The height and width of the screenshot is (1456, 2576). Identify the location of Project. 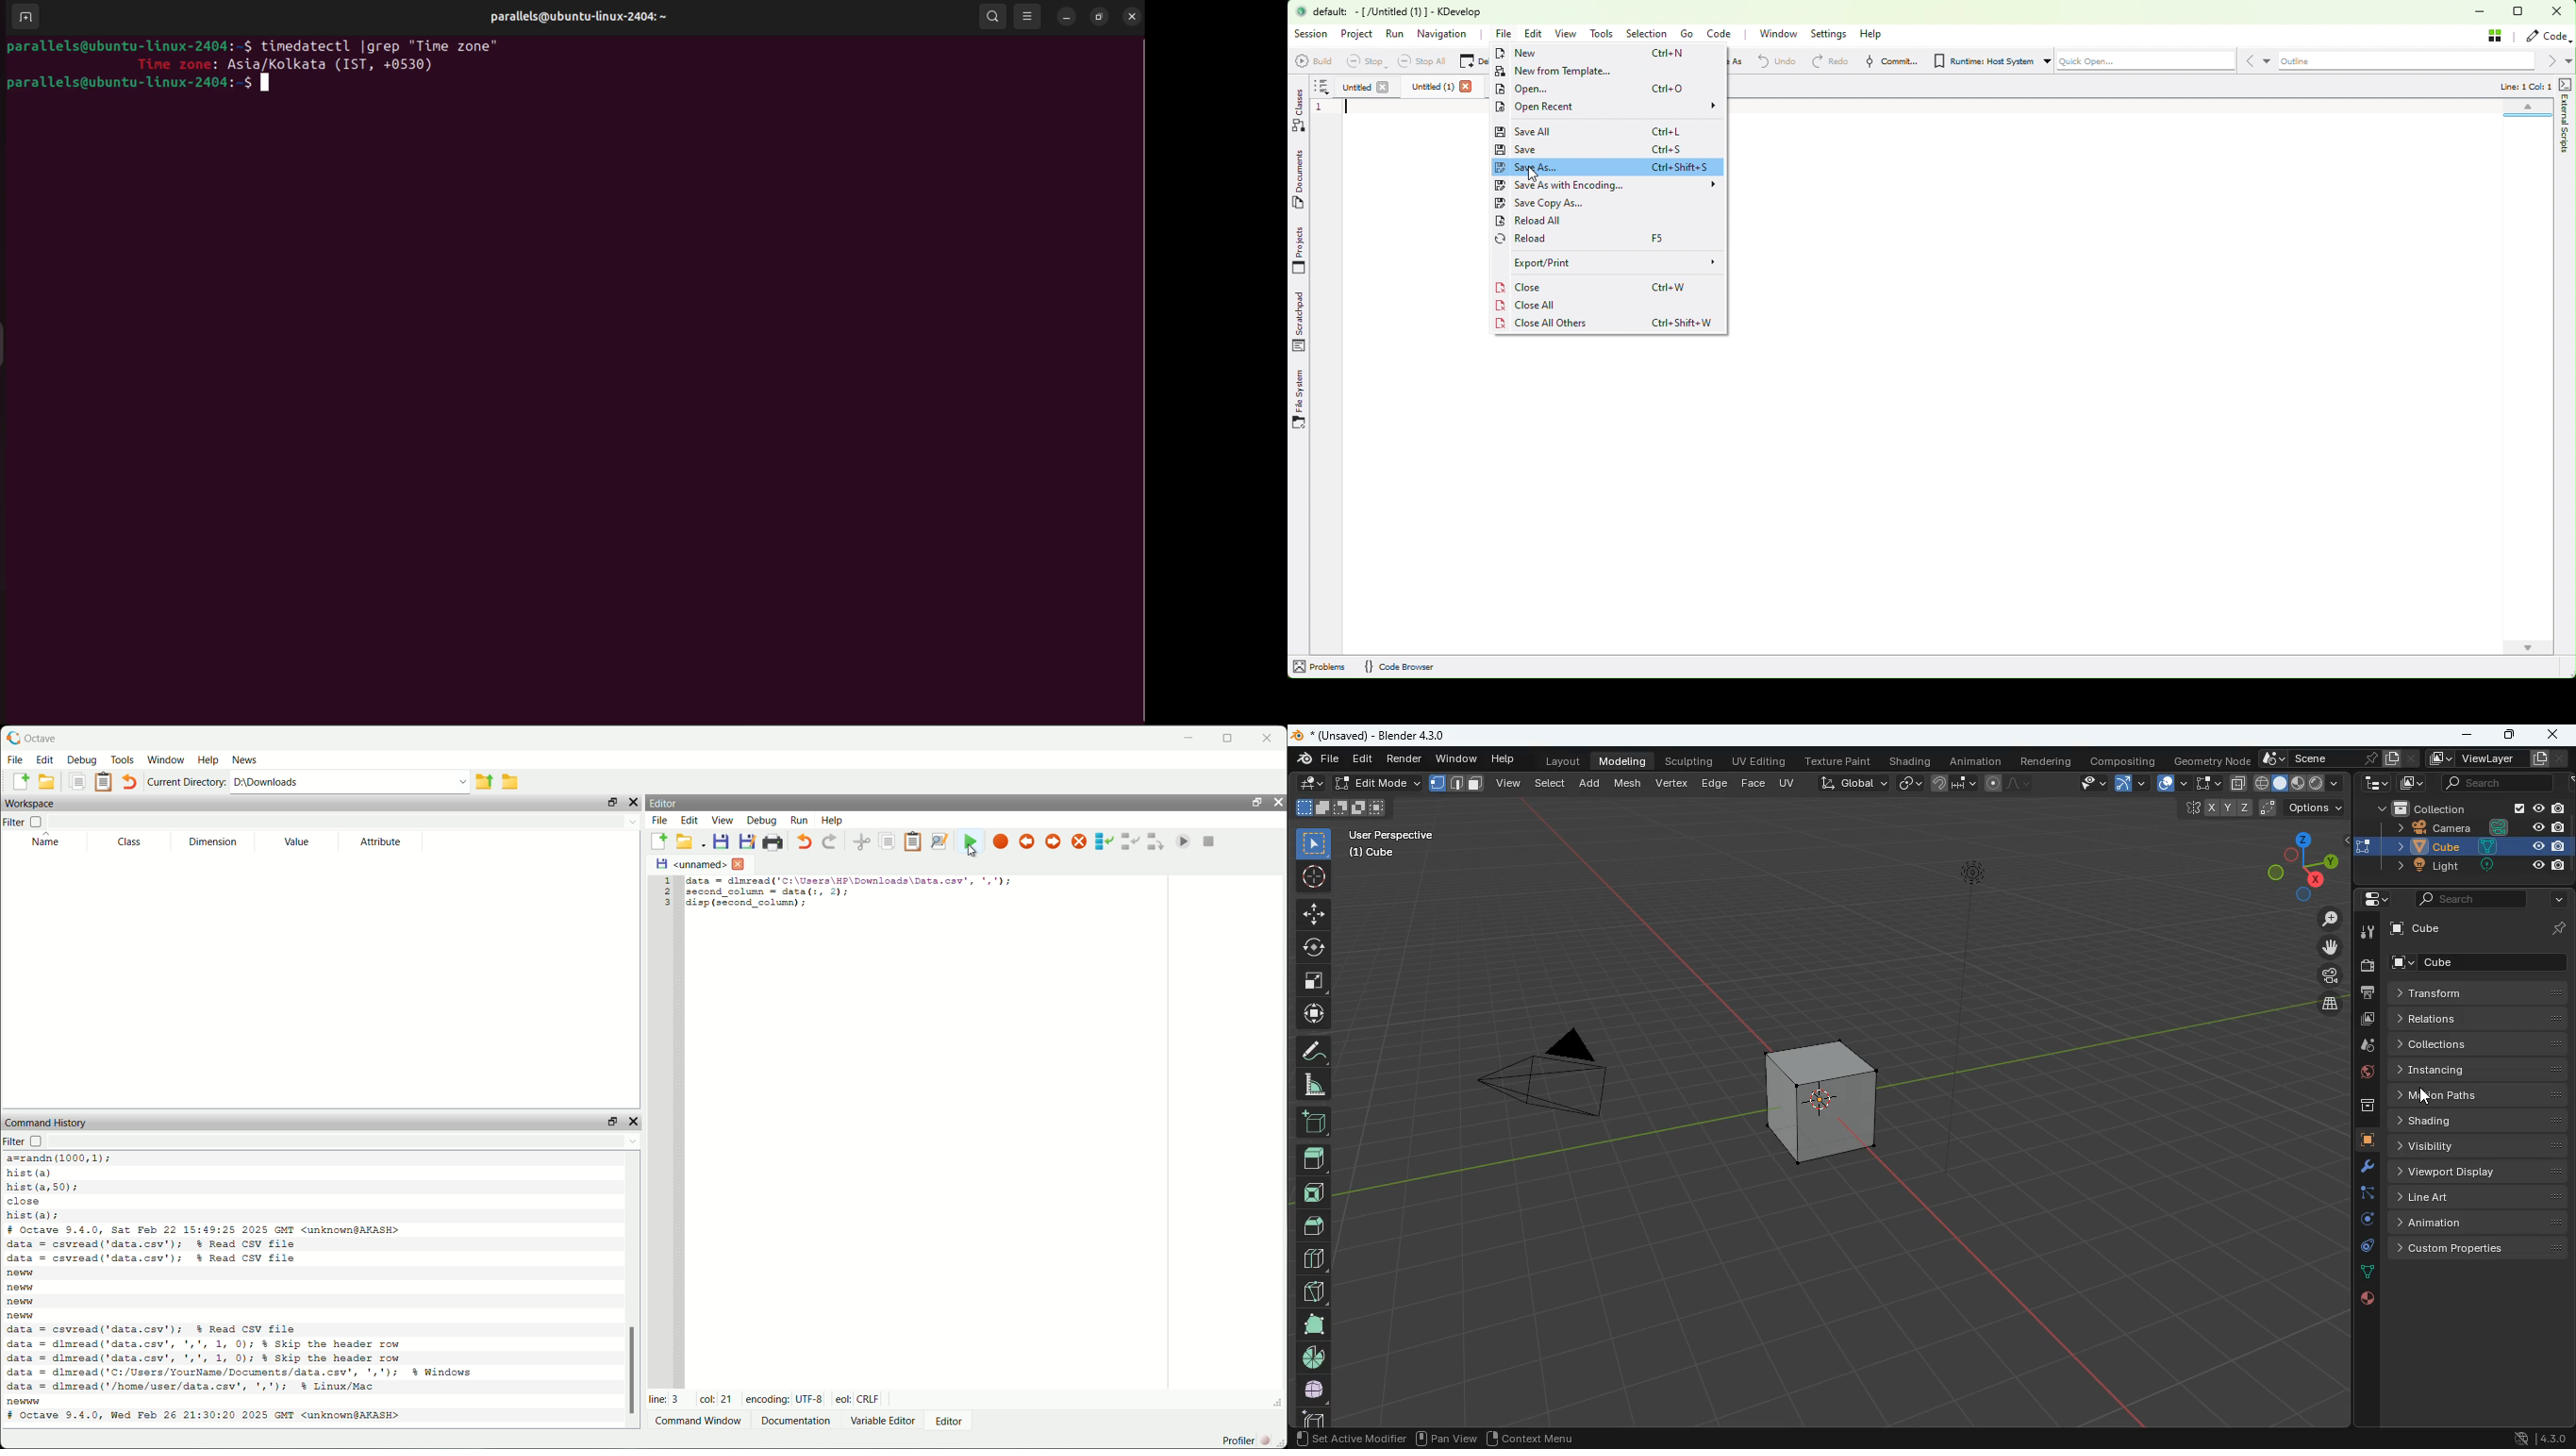
(1357, 36).